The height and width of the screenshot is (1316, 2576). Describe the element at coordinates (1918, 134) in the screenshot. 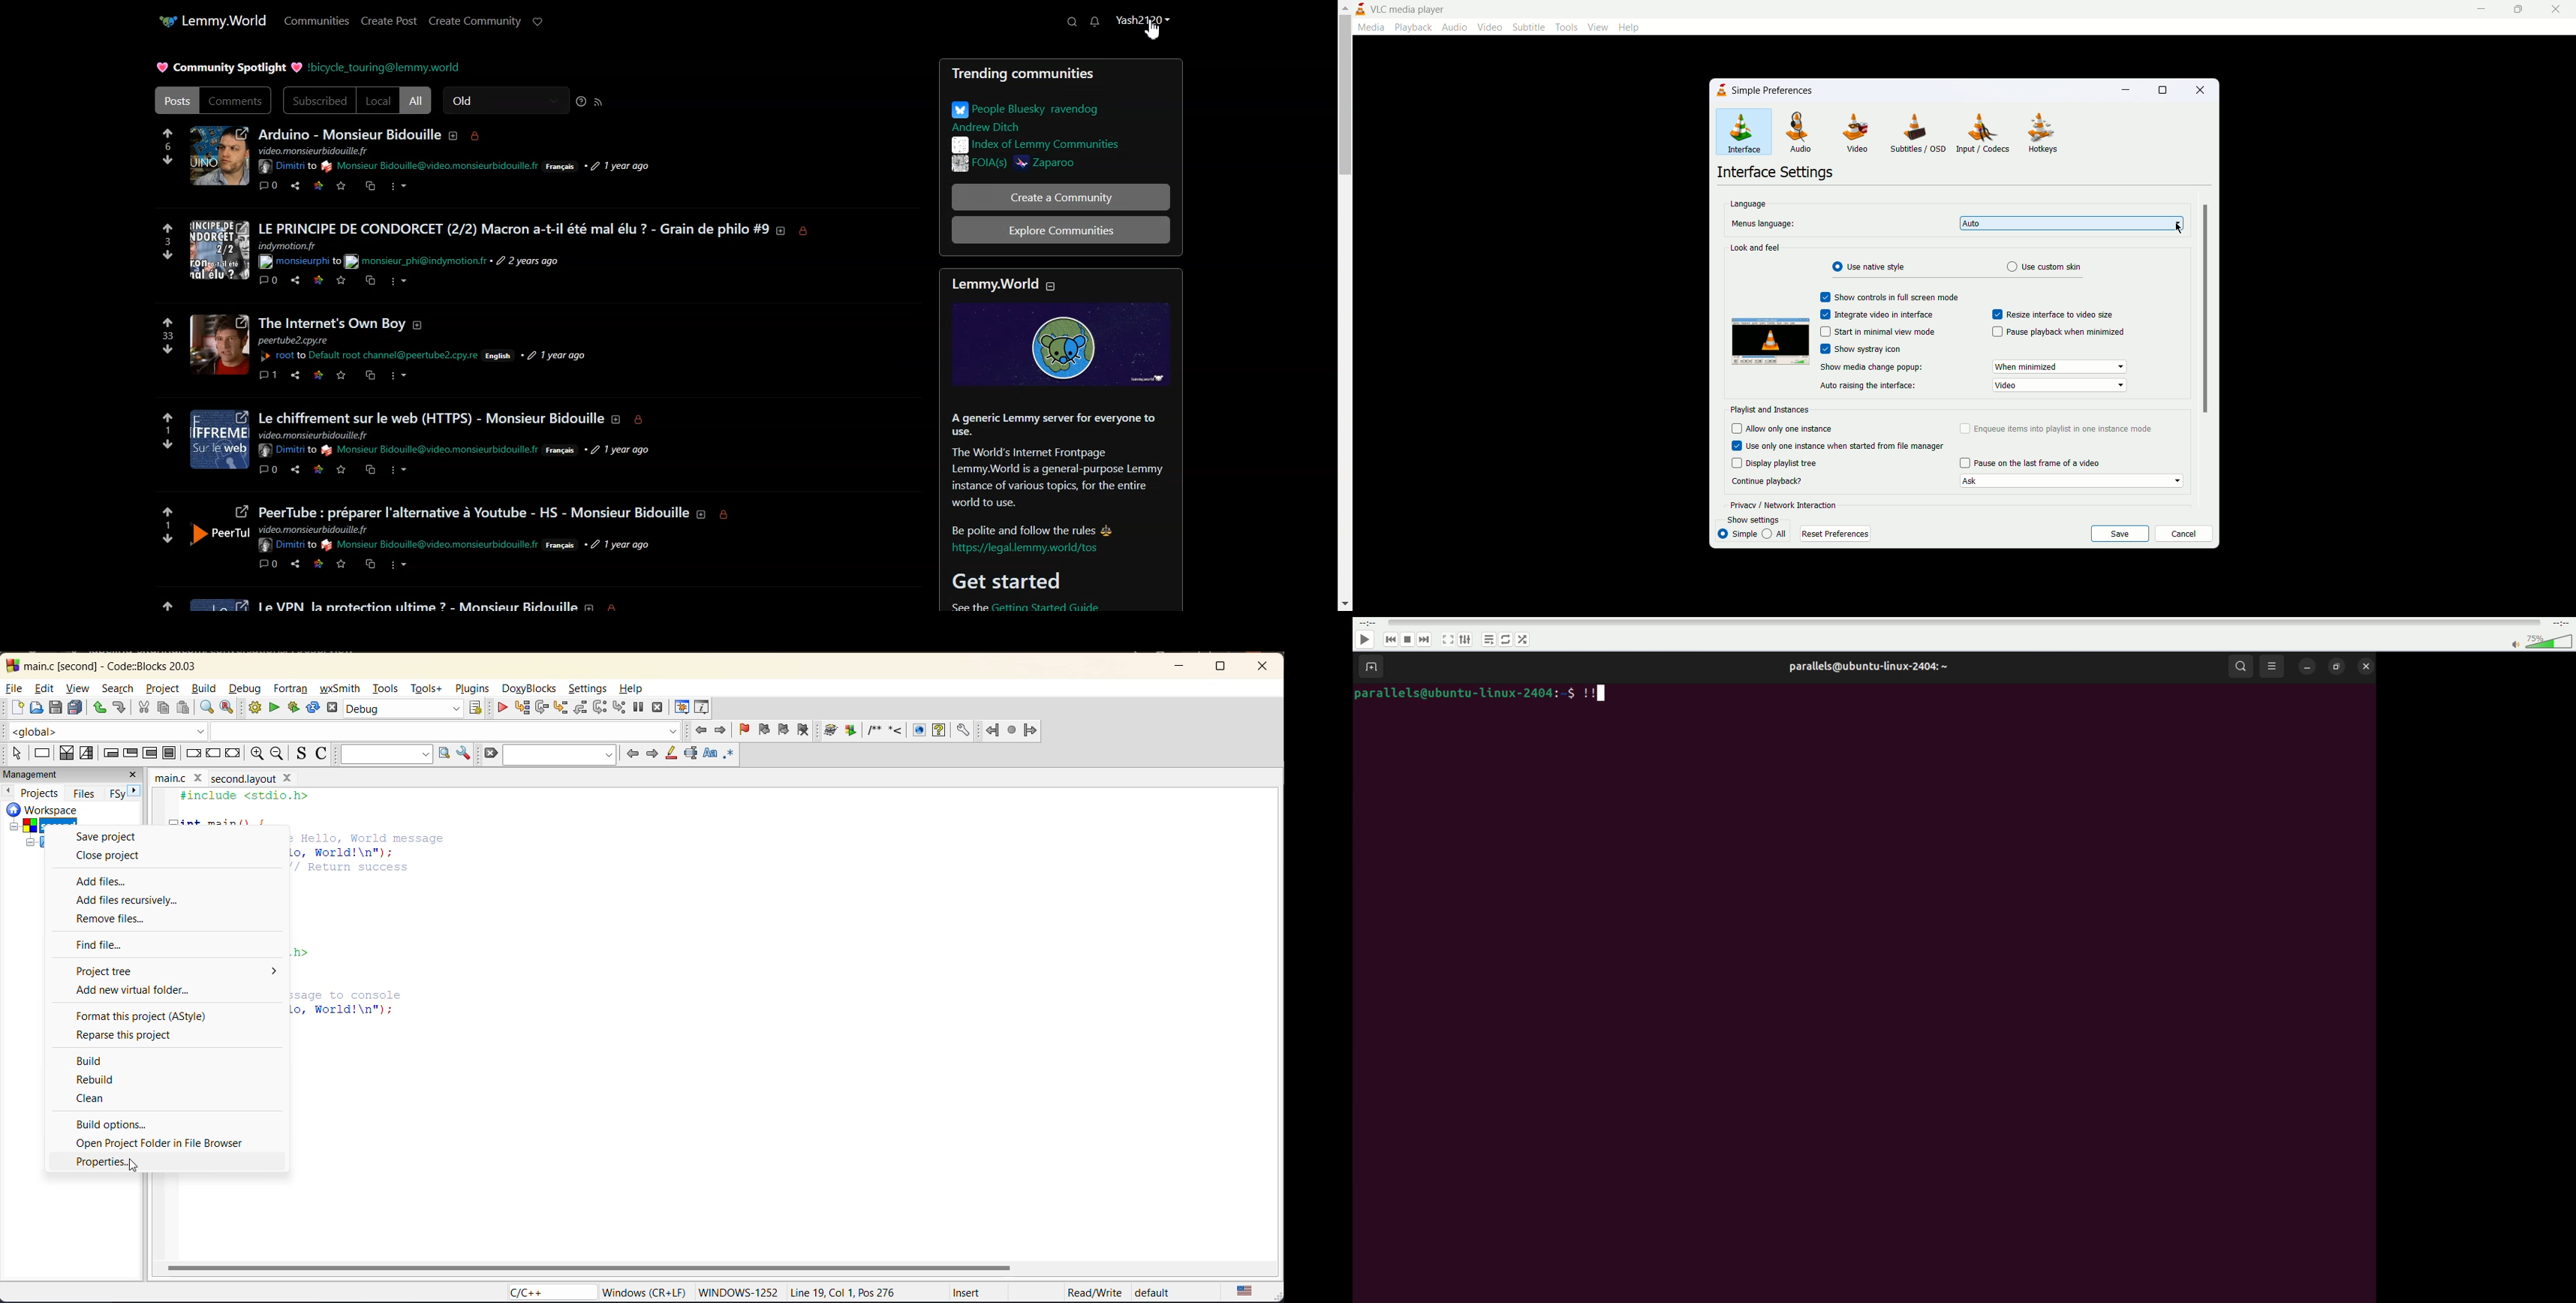

I see `subtitles` at that location.